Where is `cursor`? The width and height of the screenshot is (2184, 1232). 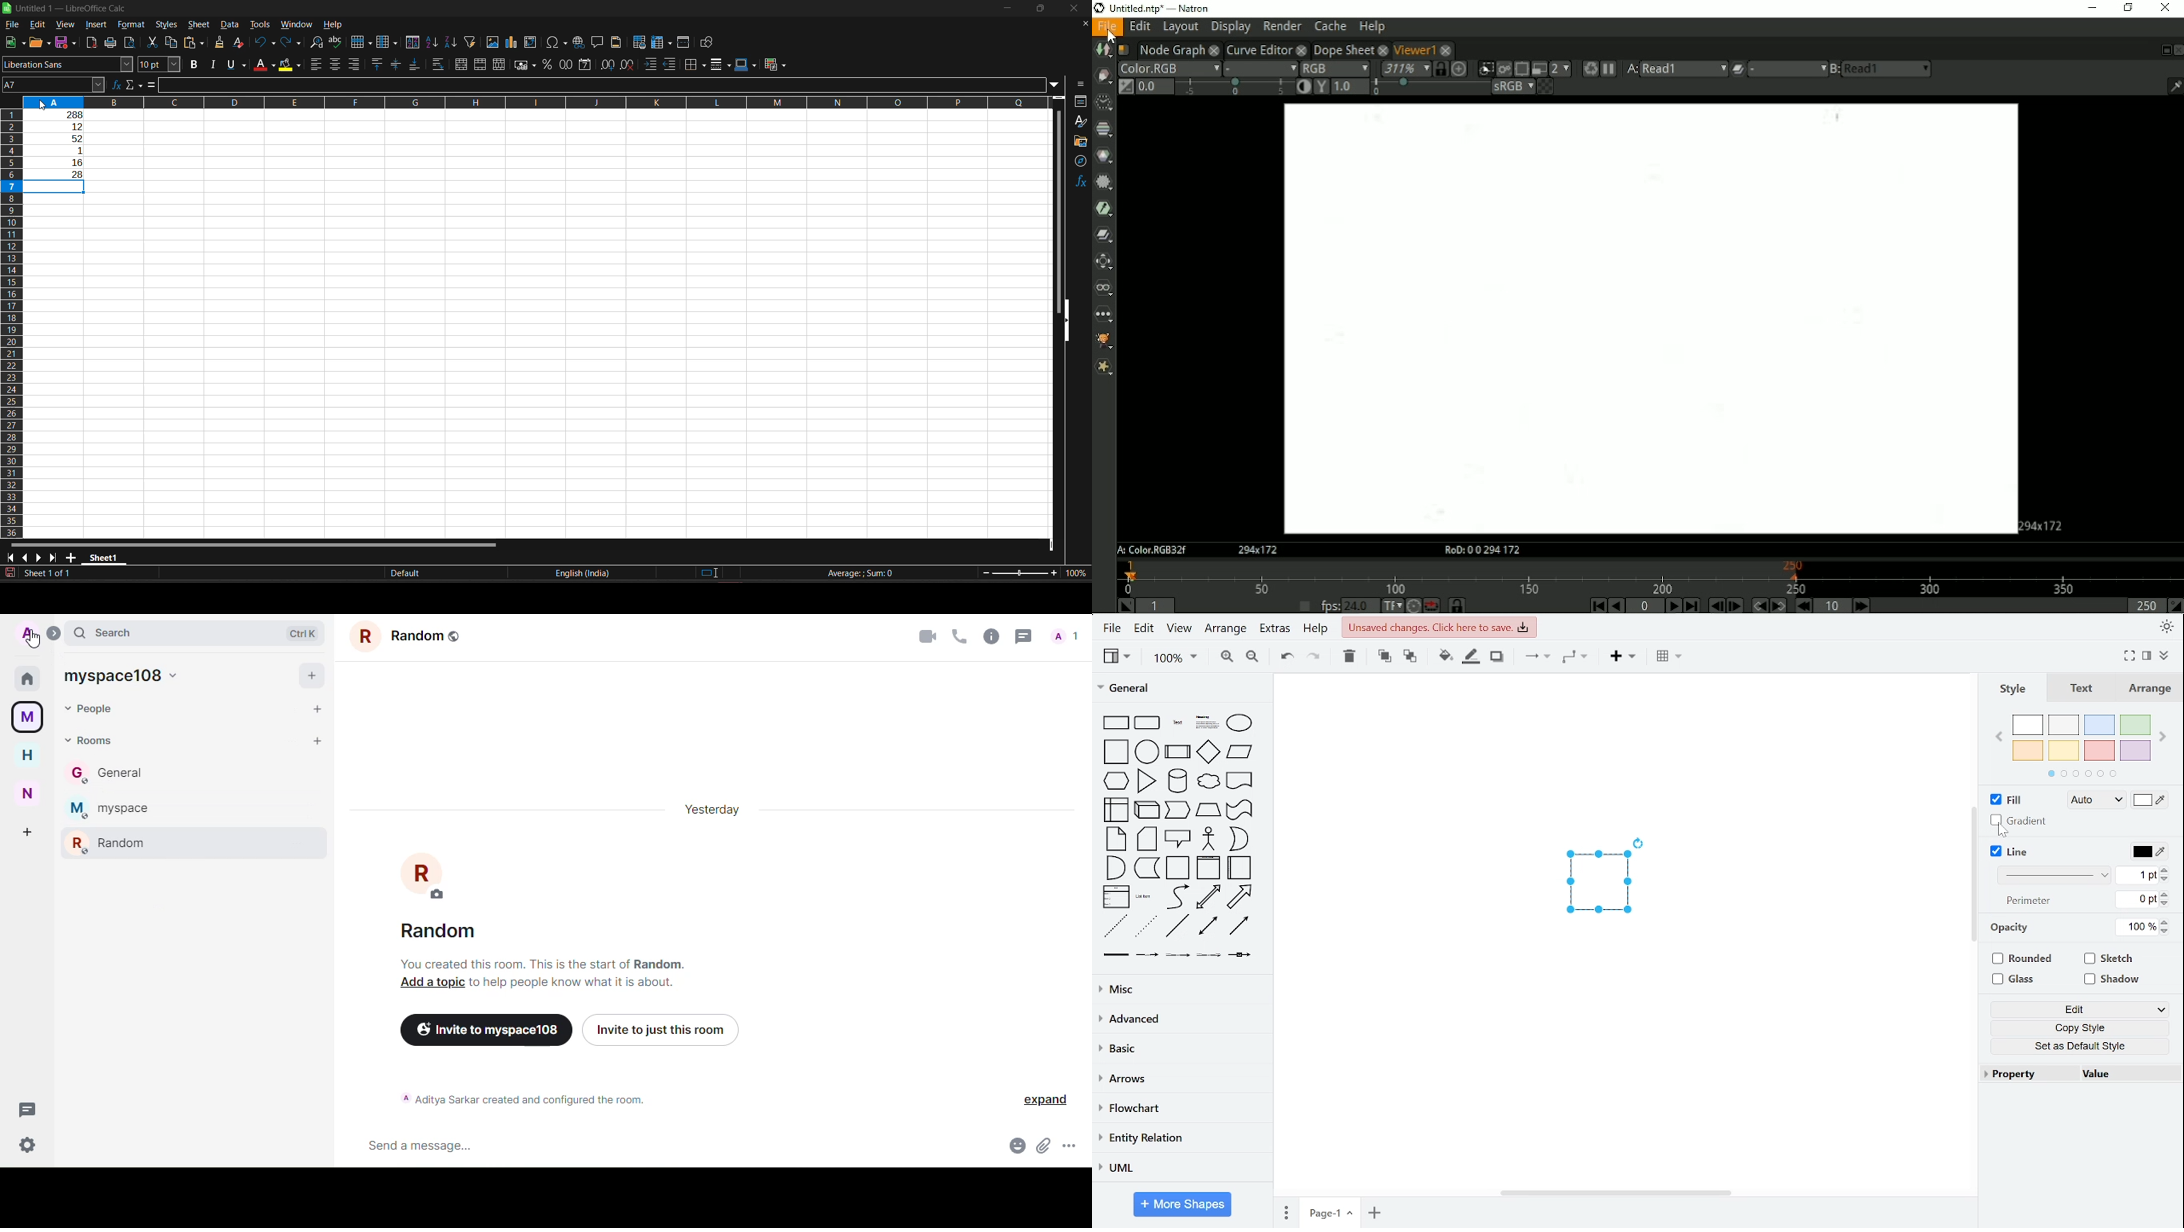
cursor is located at coordinates (43, 106).